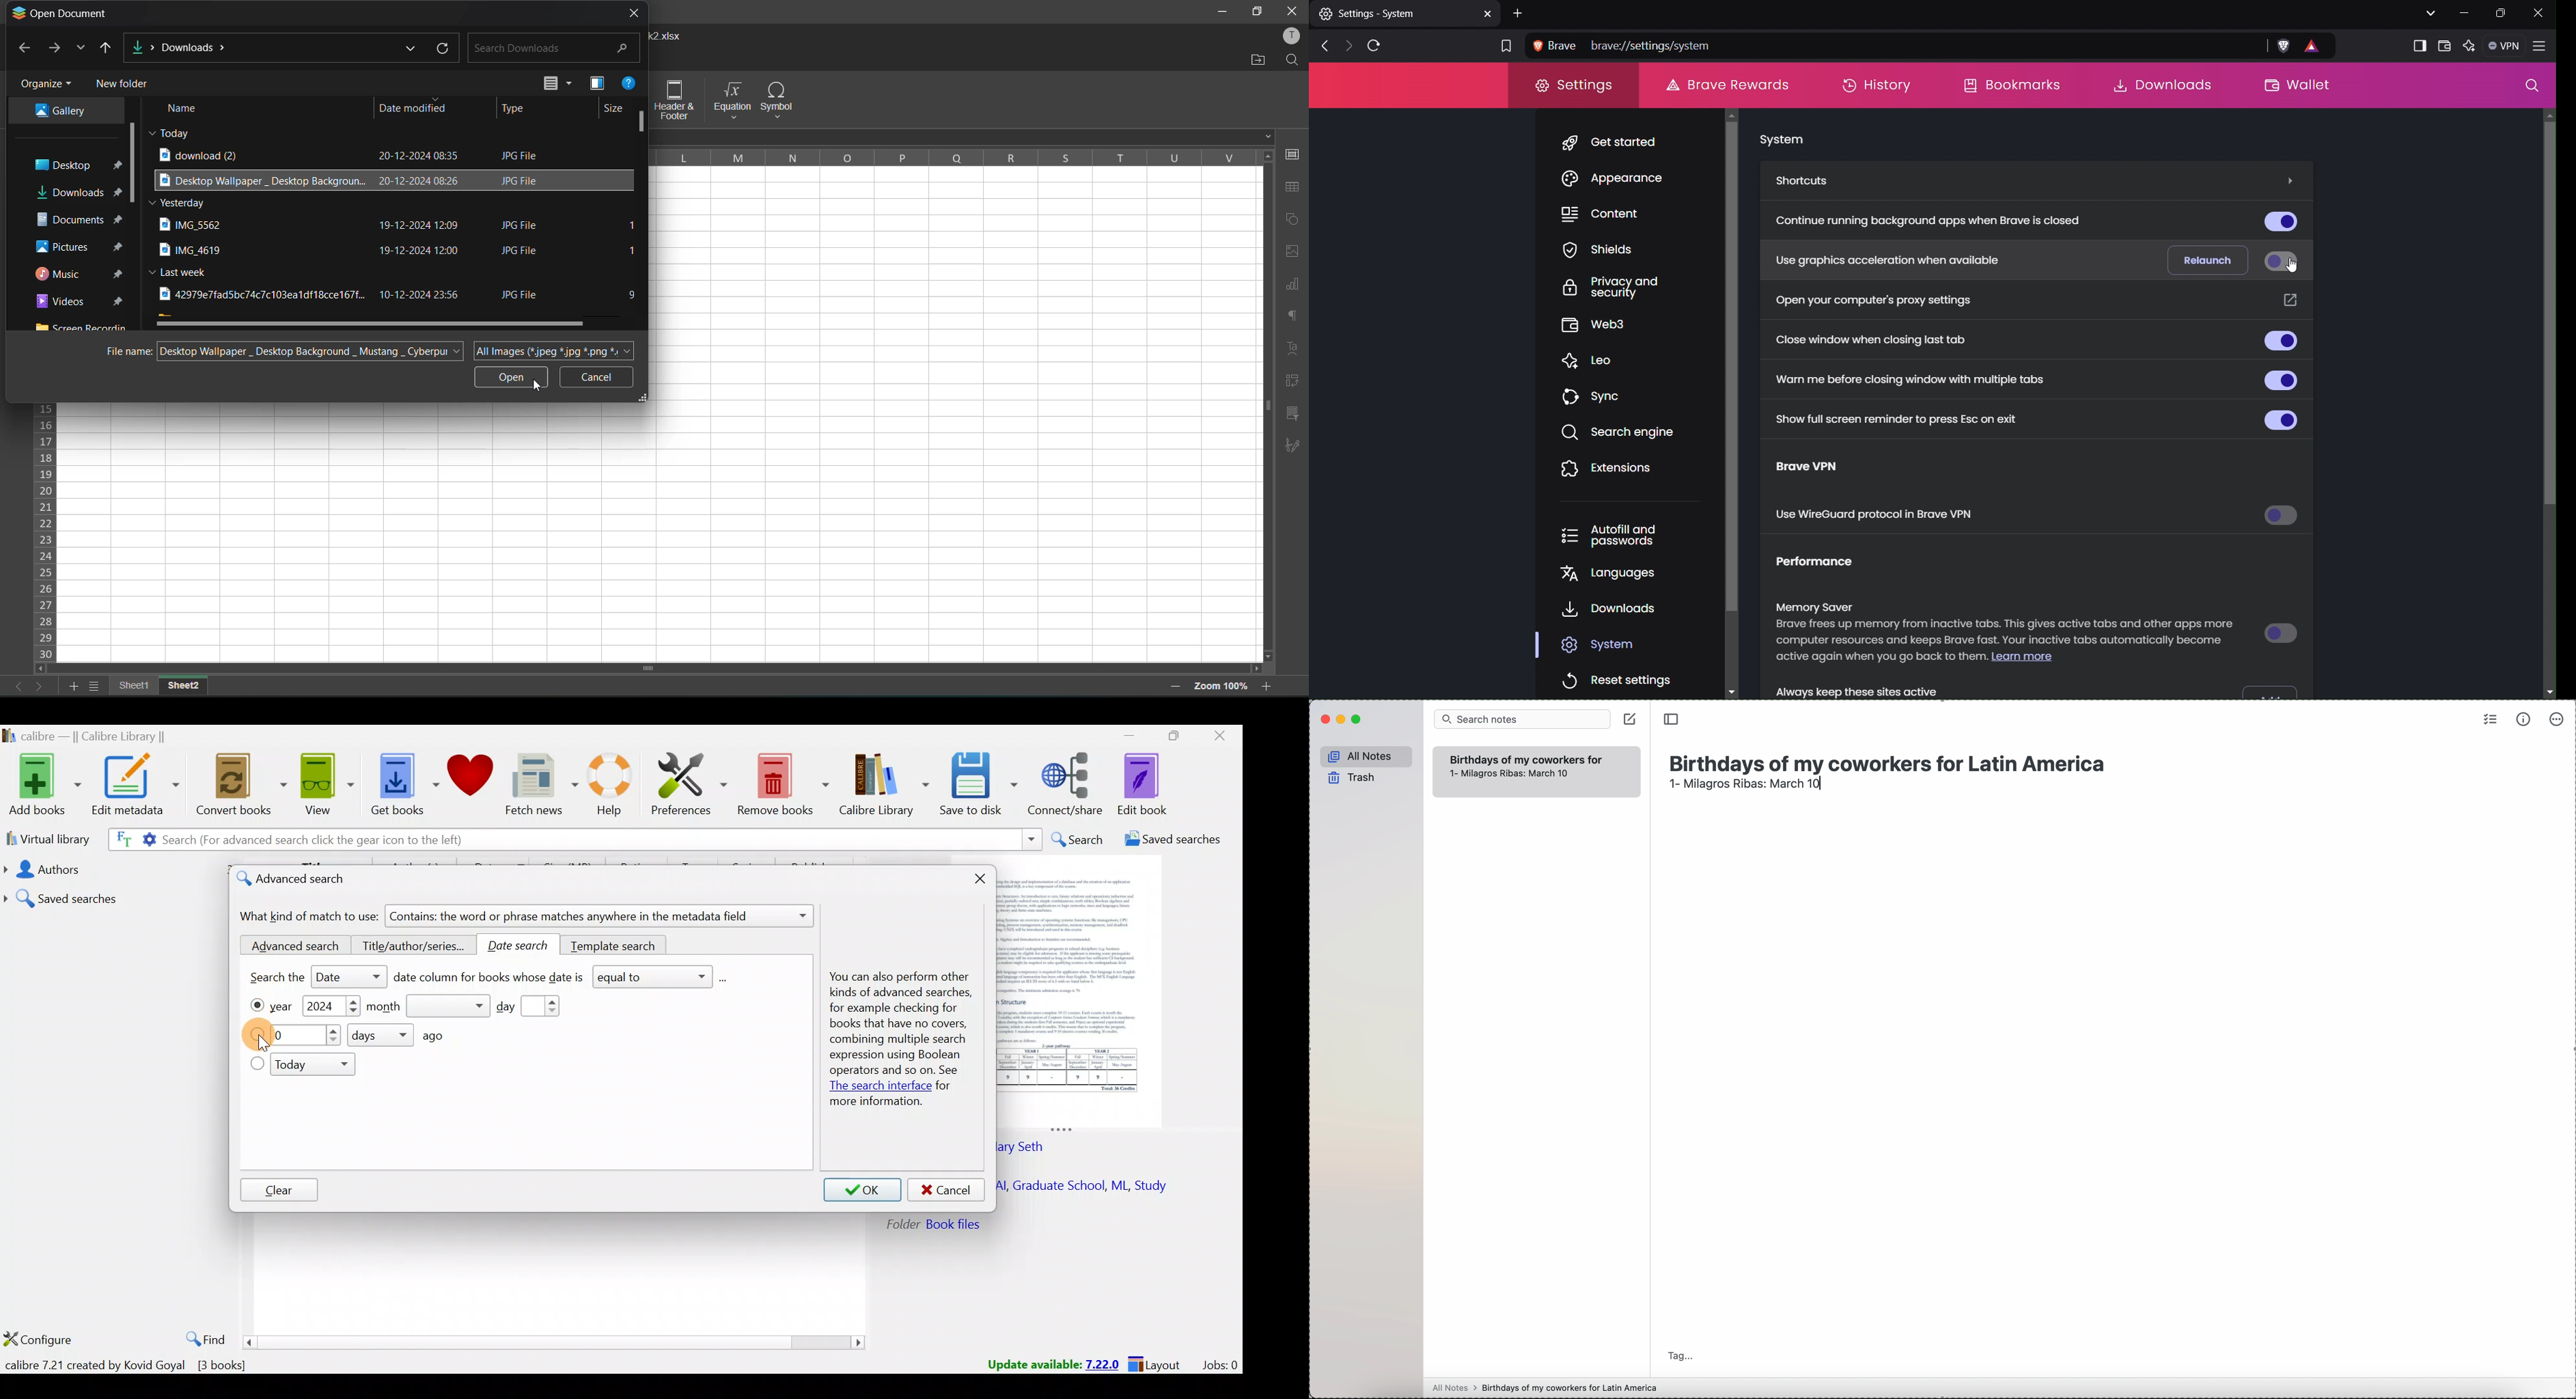  What do you see at coordinates (1343, 720) in the screenshot?
I see `minimize Simplenote` at bounding box center [1343, 720].